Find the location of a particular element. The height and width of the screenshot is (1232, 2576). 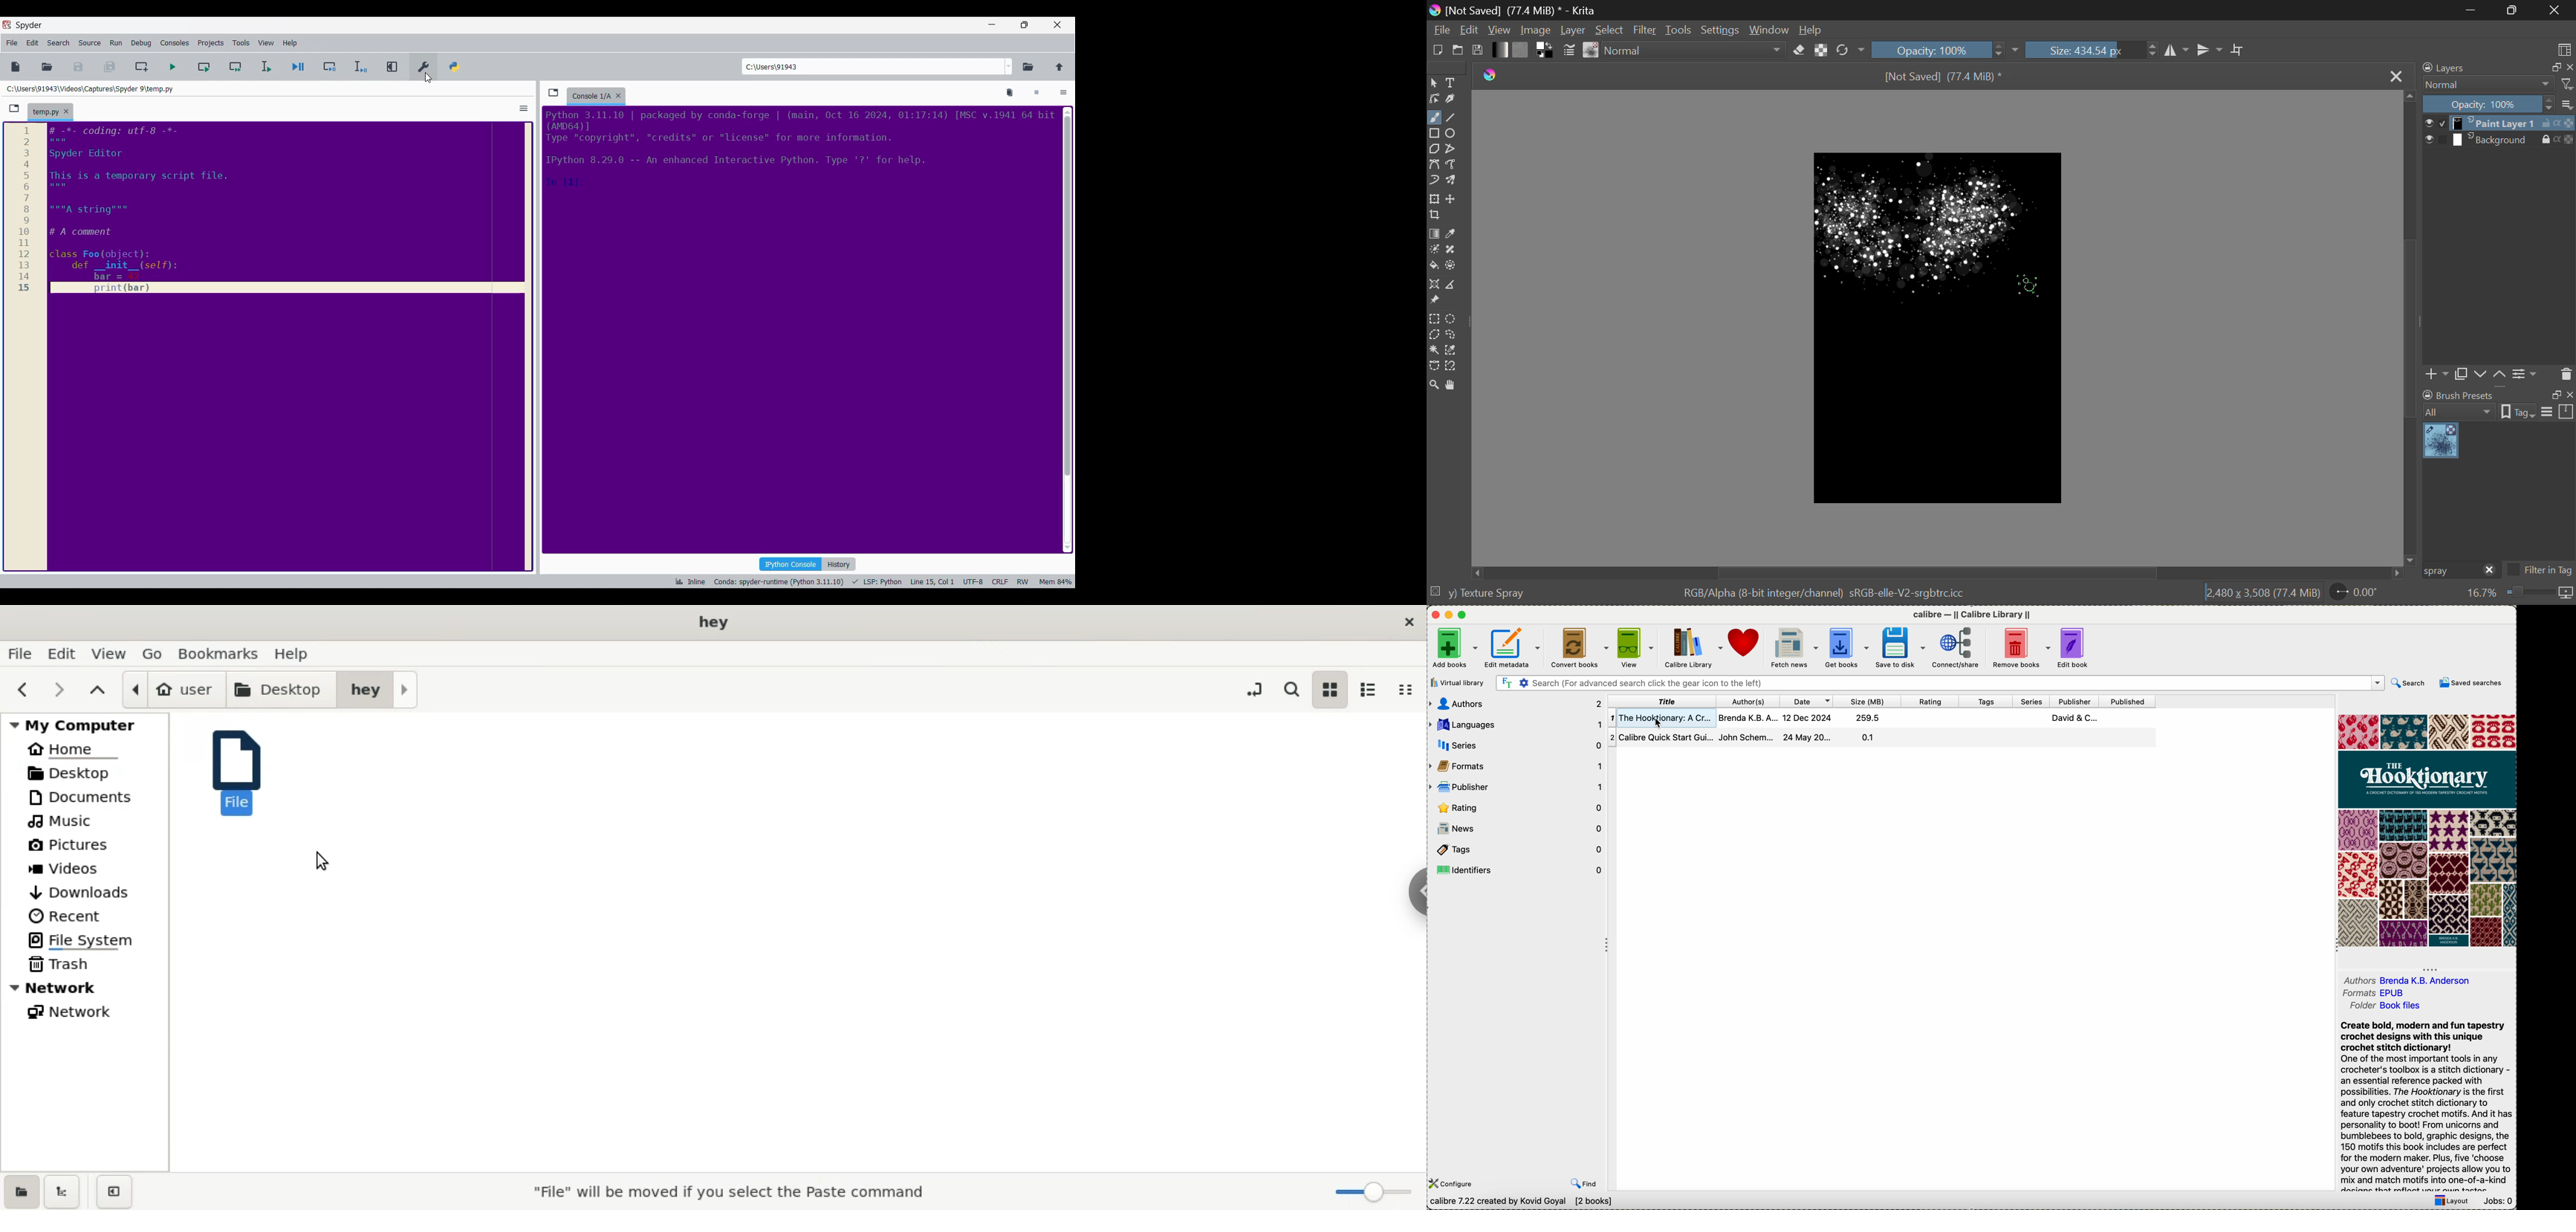

search bar is located at coordinates (1941, 683).